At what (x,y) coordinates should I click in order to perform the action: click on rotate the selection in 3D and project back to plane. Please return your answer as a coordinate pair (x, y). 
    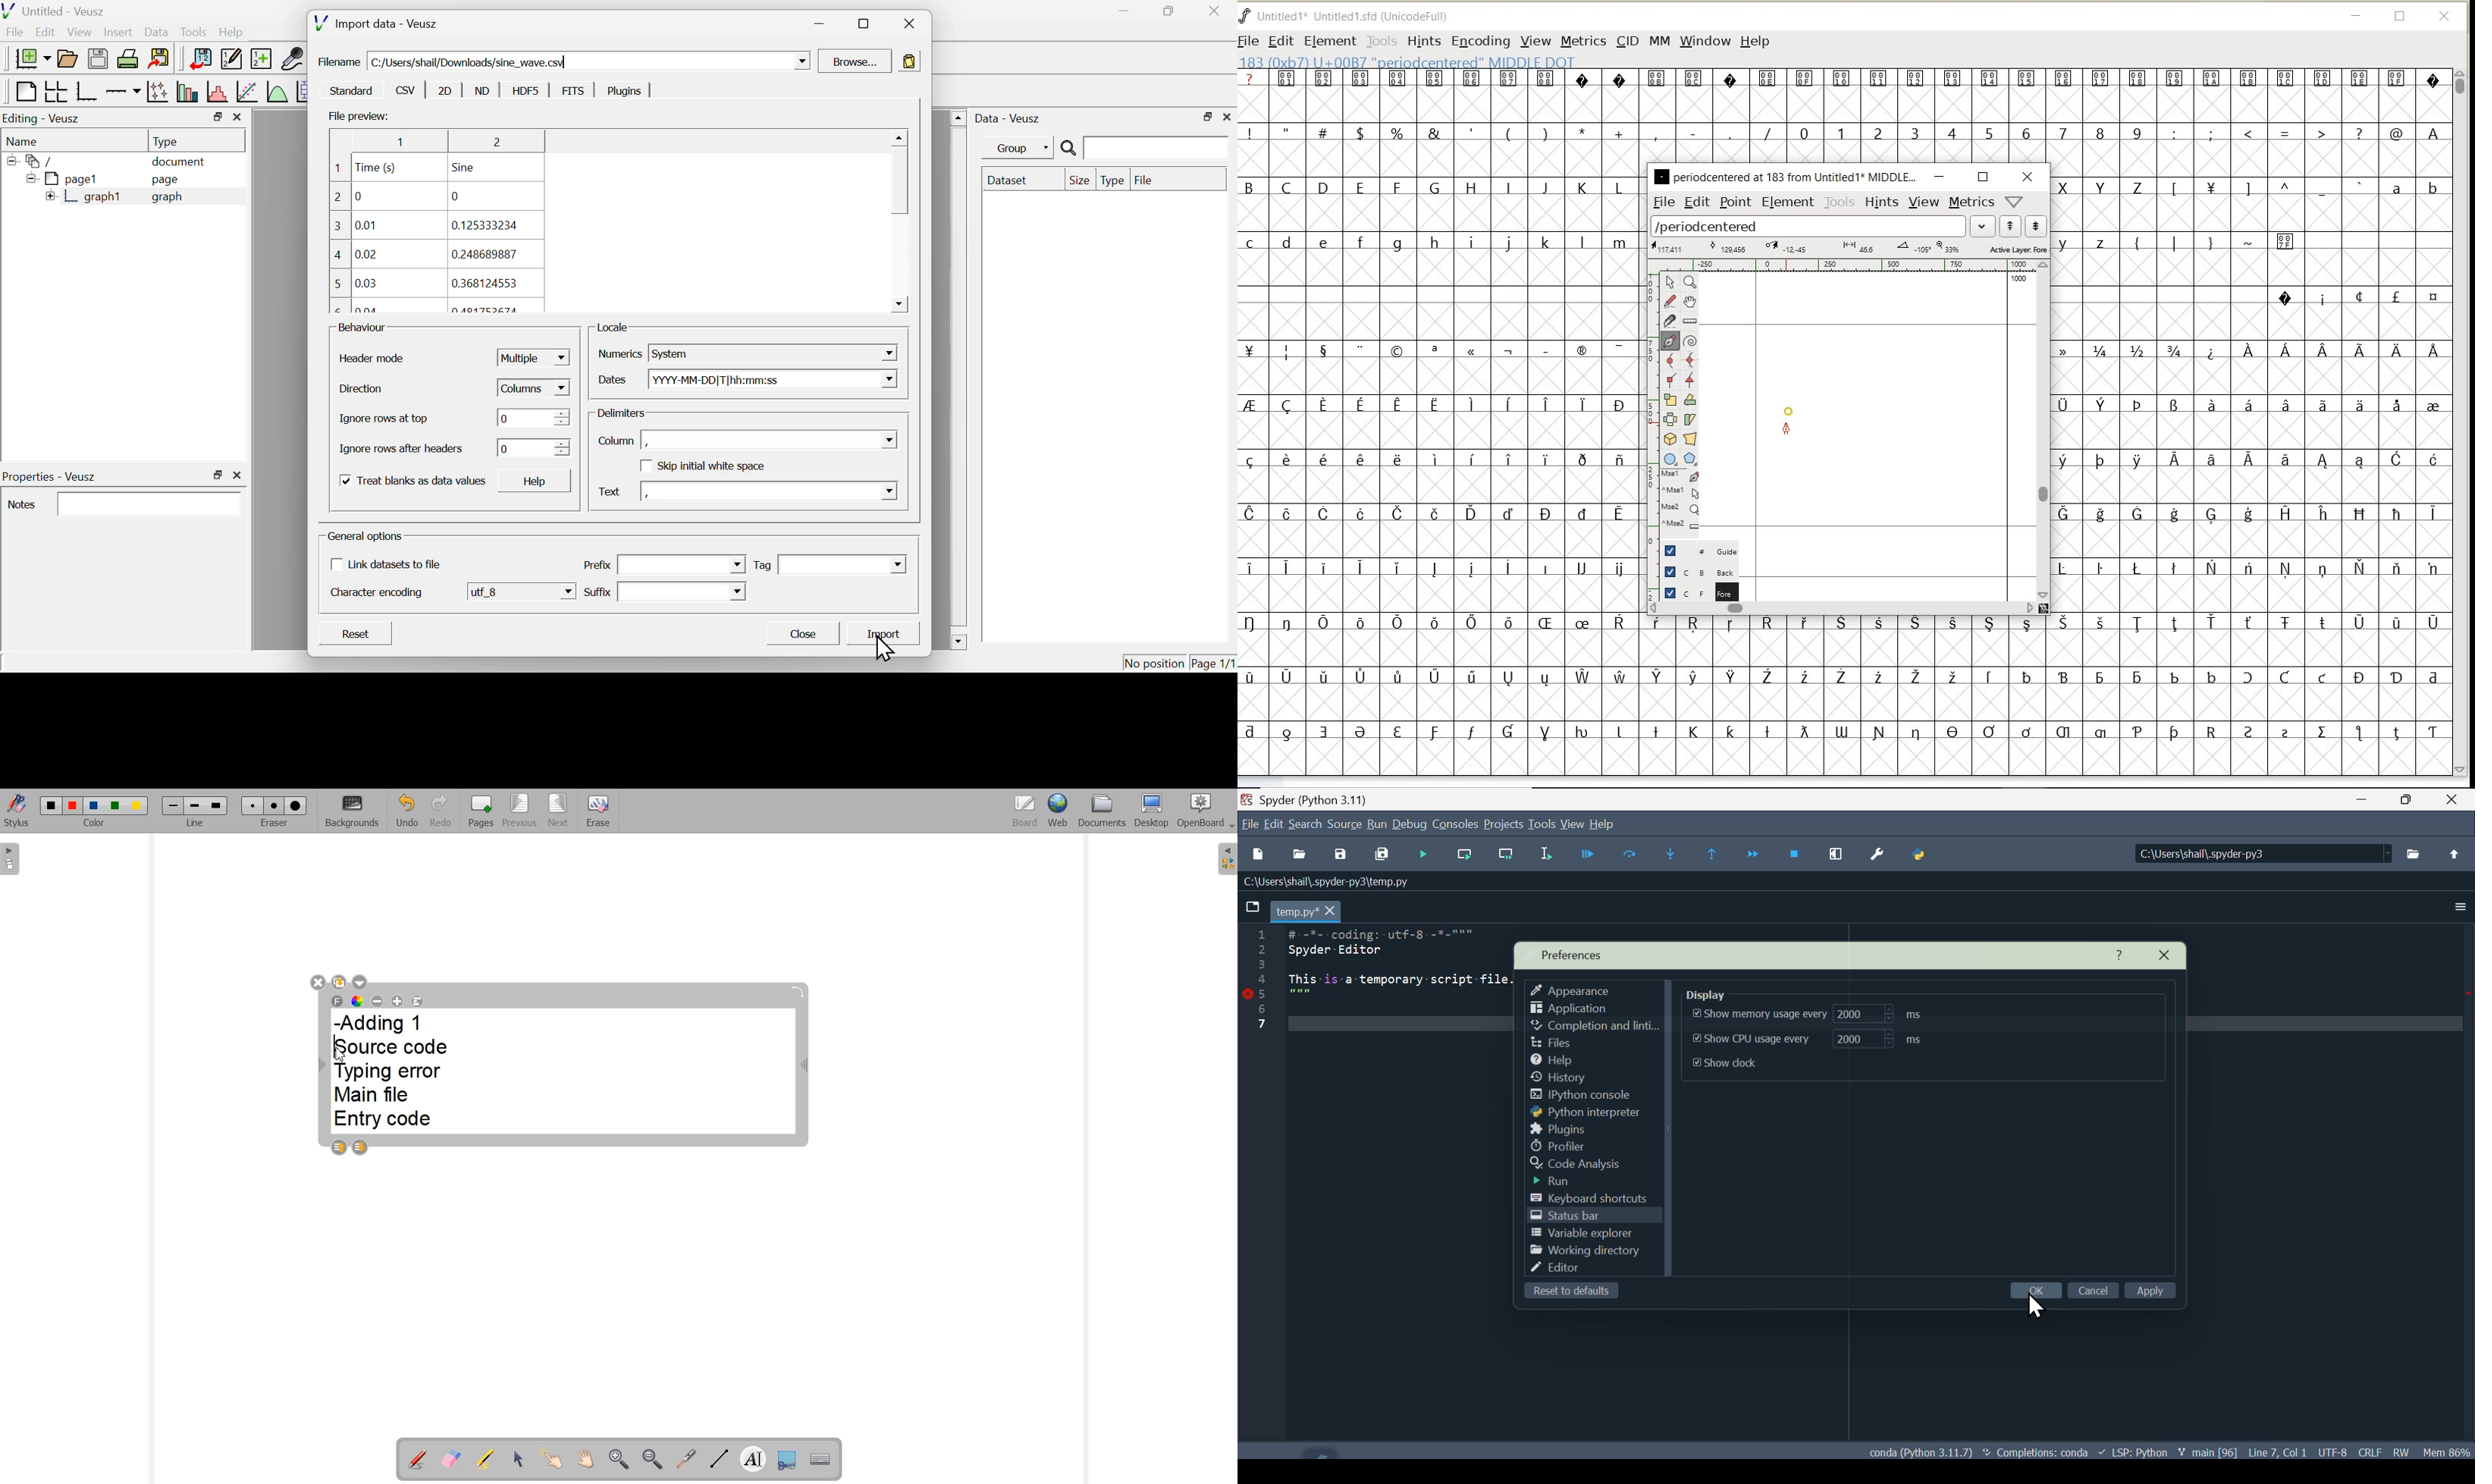
    Looking at the image, I should click on (1670, 438).